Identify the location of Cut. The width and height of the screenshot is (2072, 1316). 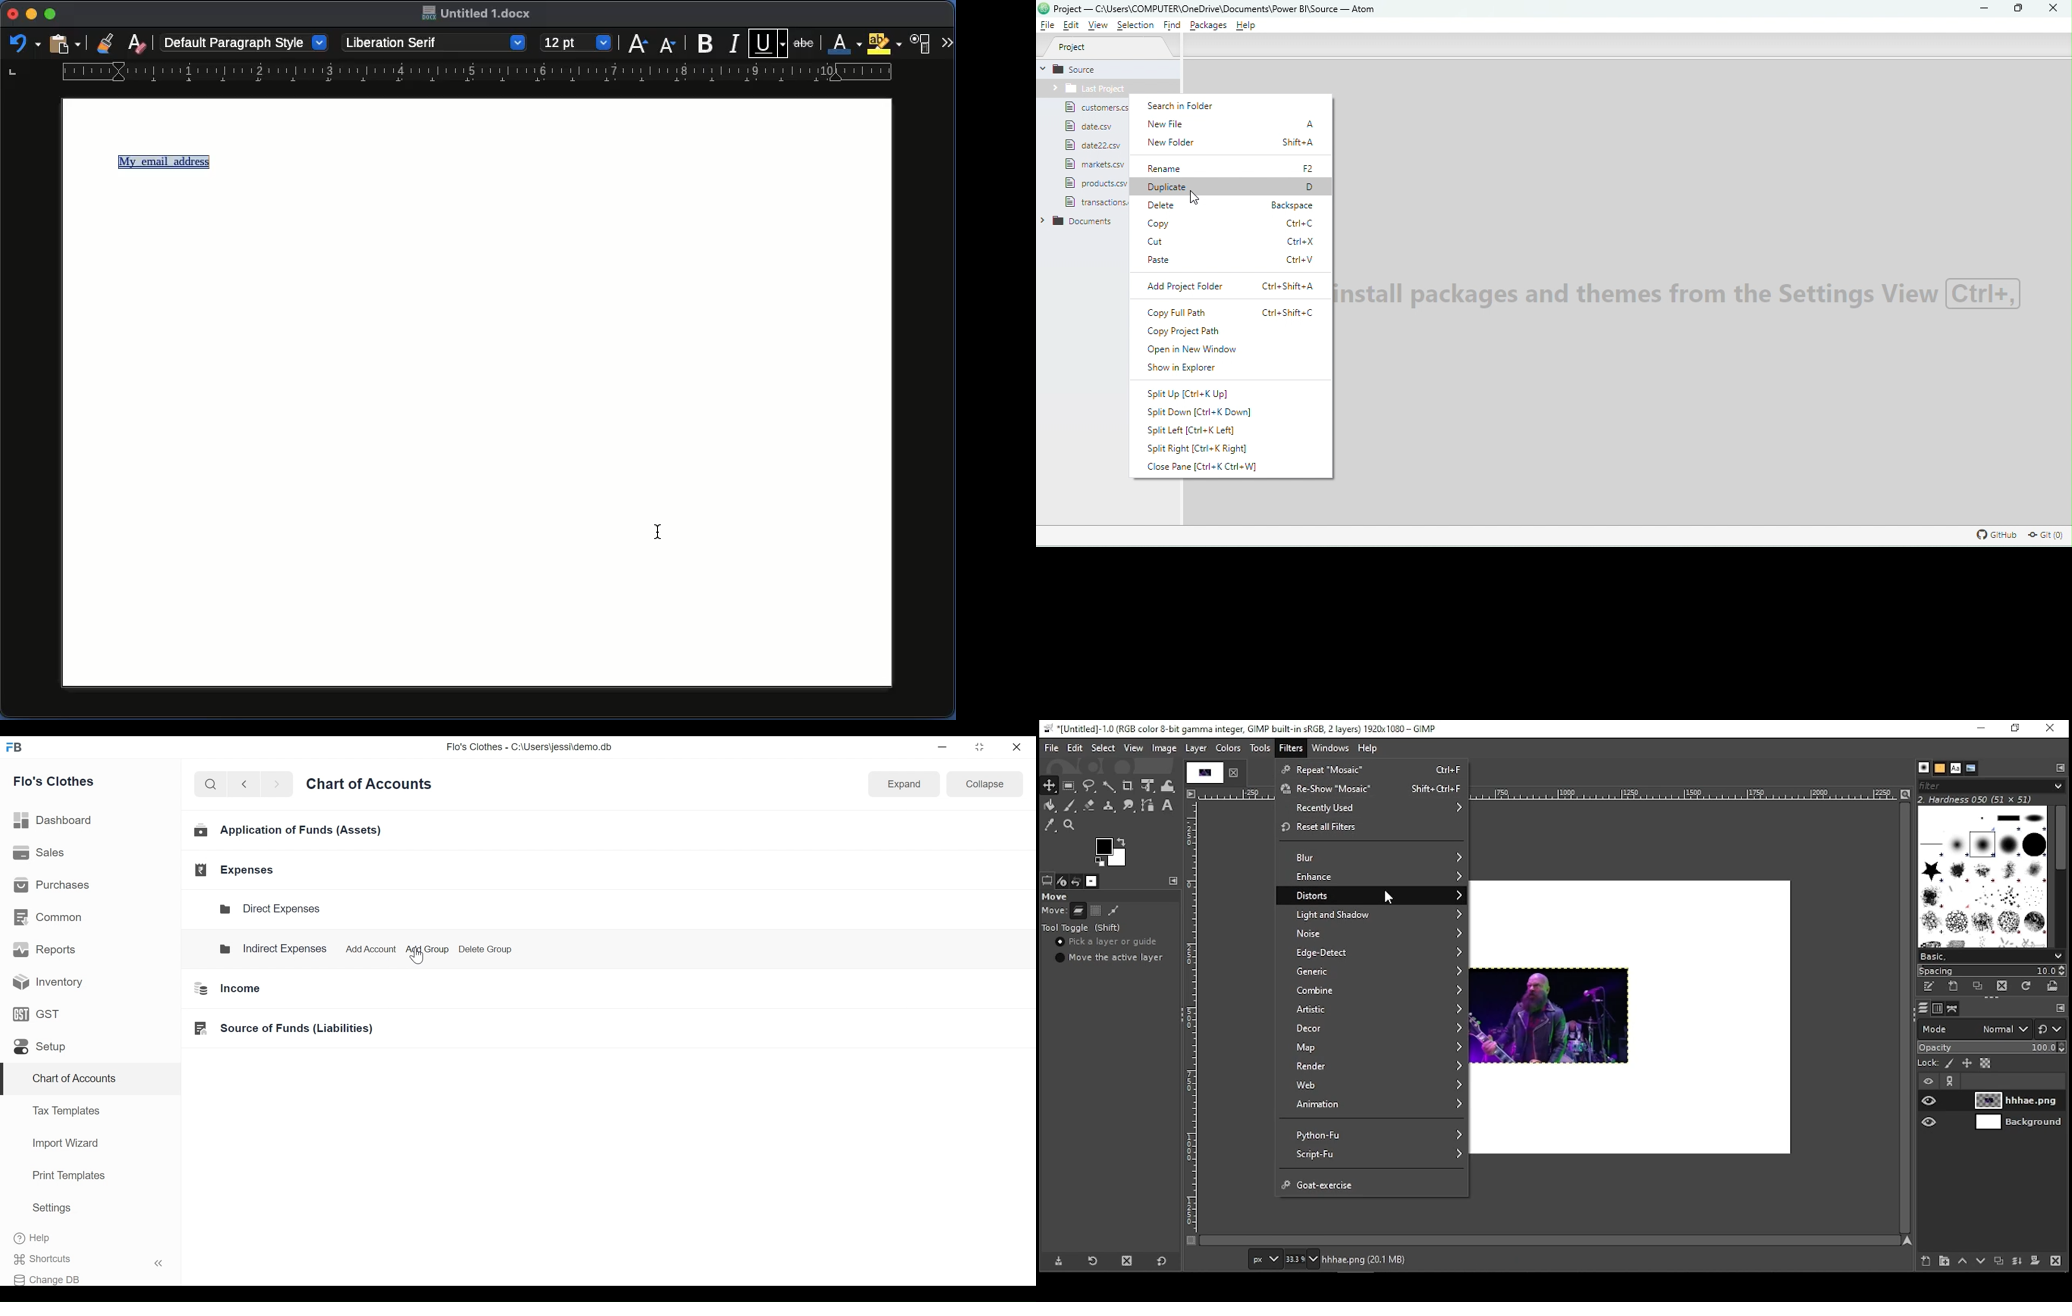
(1235, 242).